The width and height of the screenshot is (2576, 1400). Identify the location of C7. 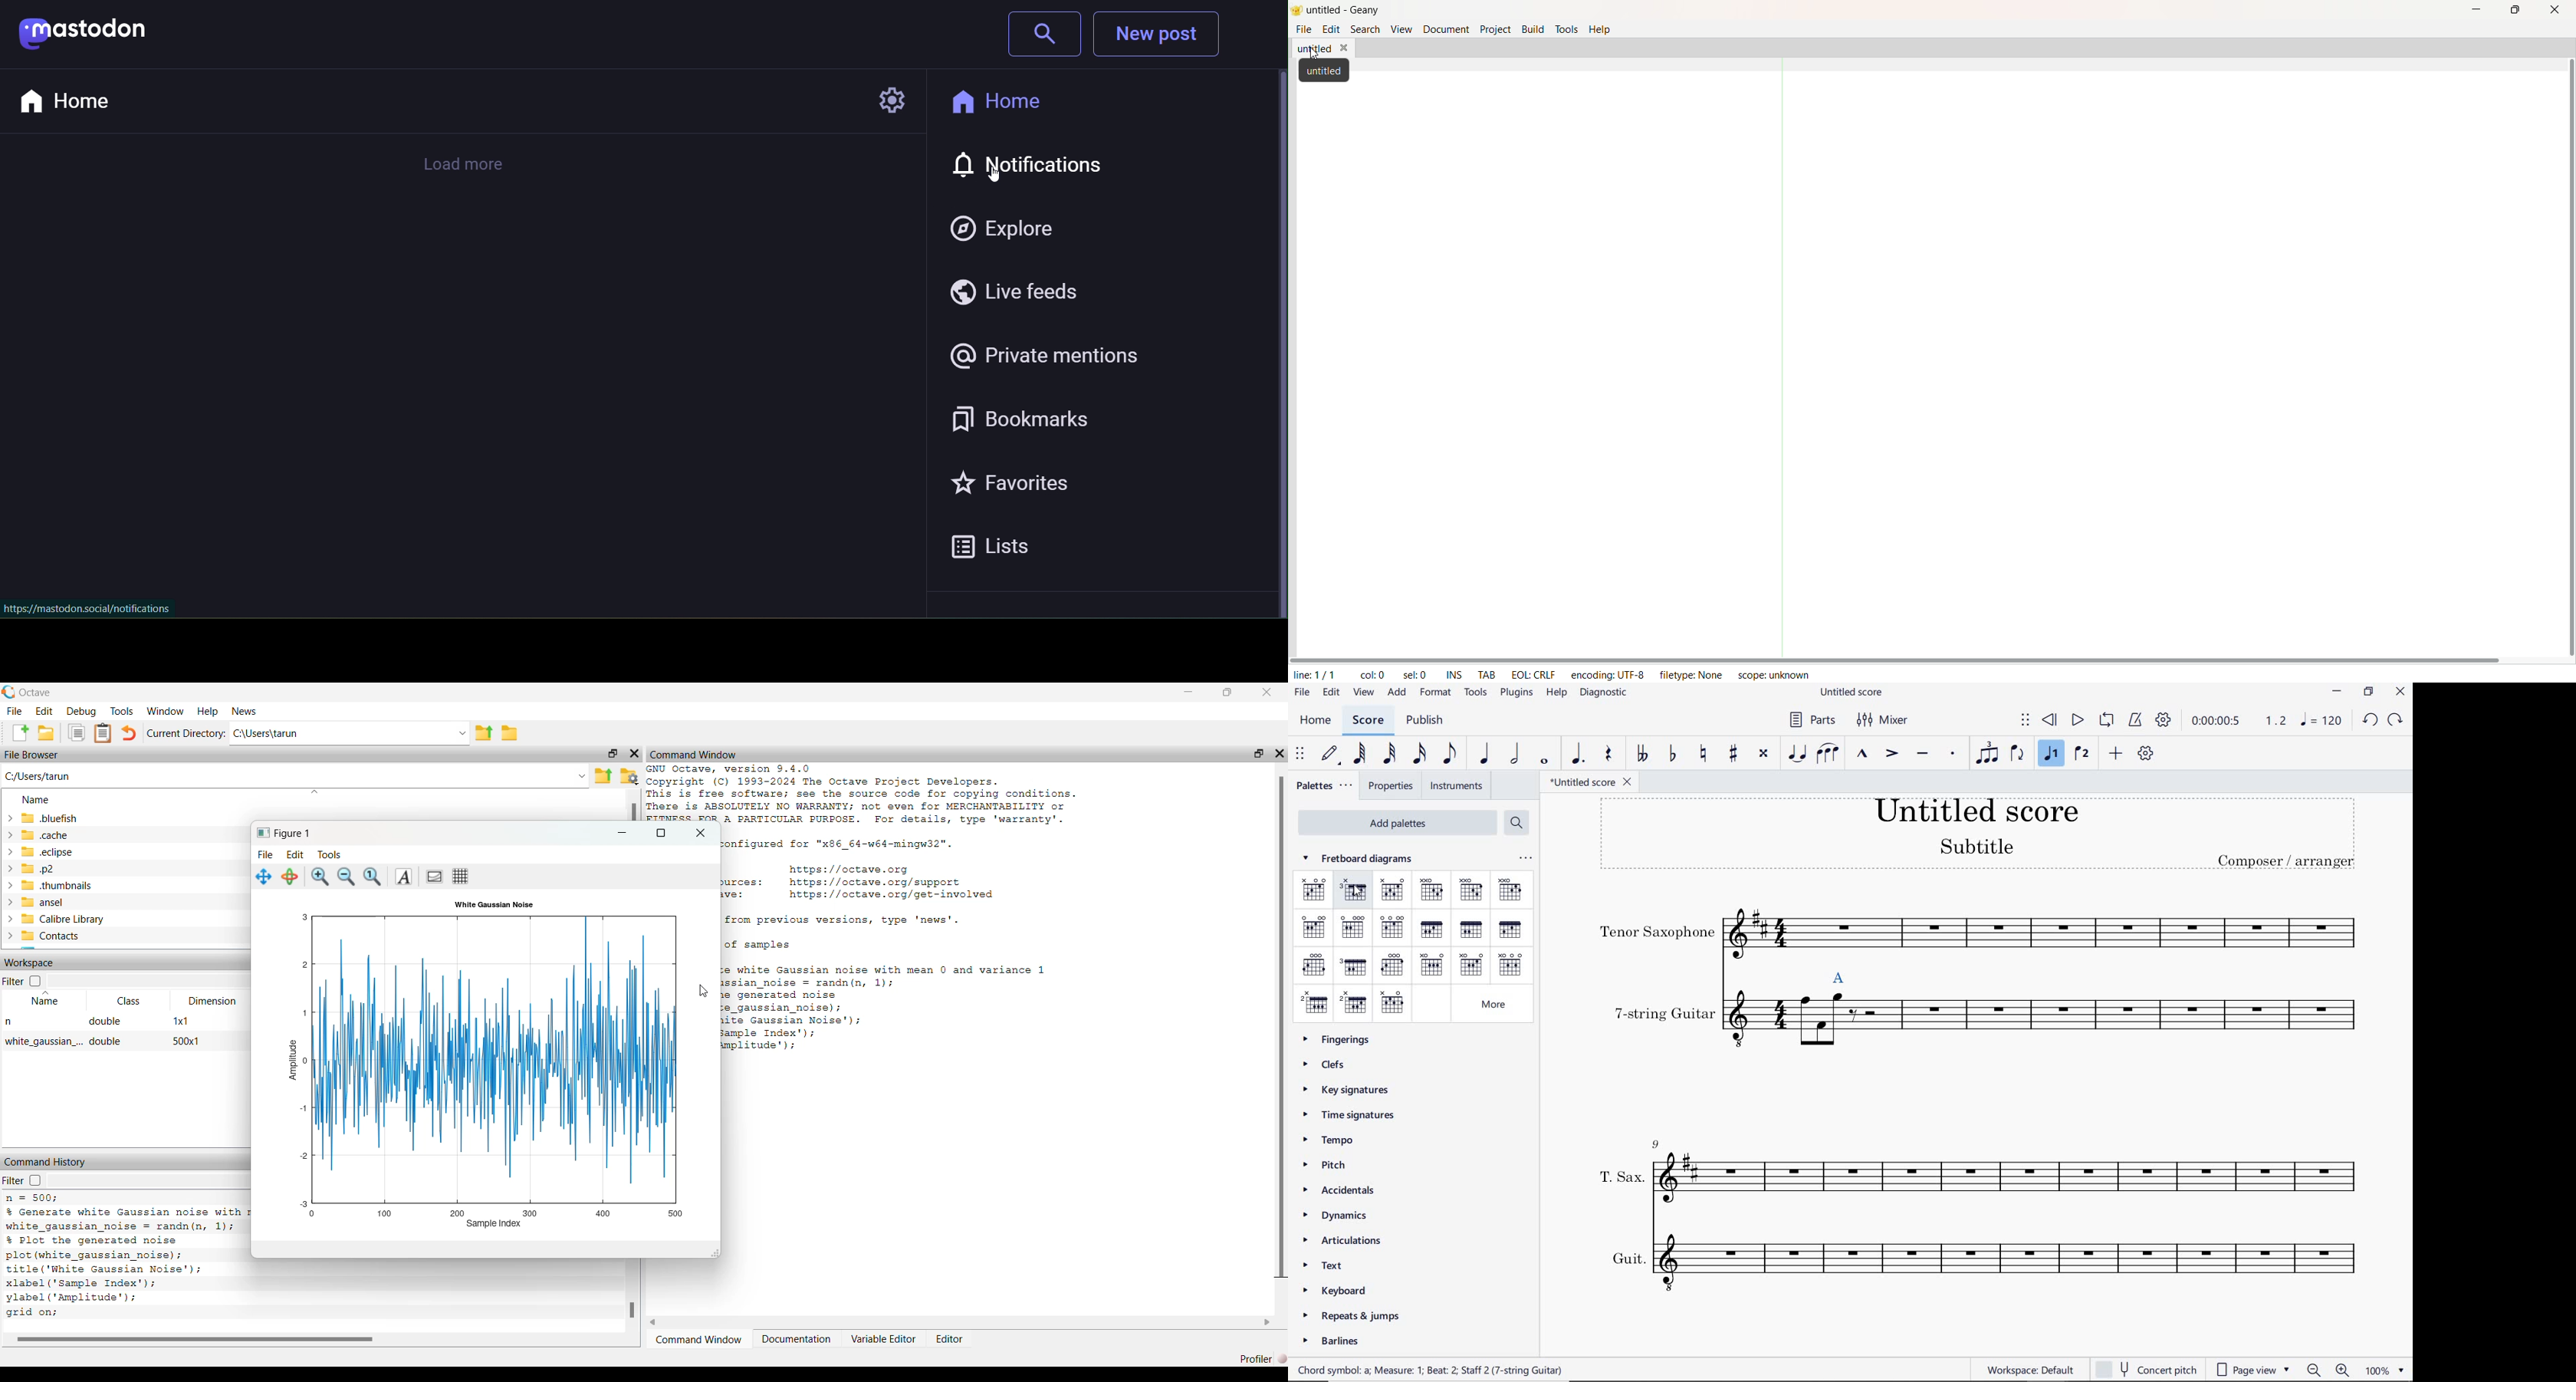
(1392, 892).